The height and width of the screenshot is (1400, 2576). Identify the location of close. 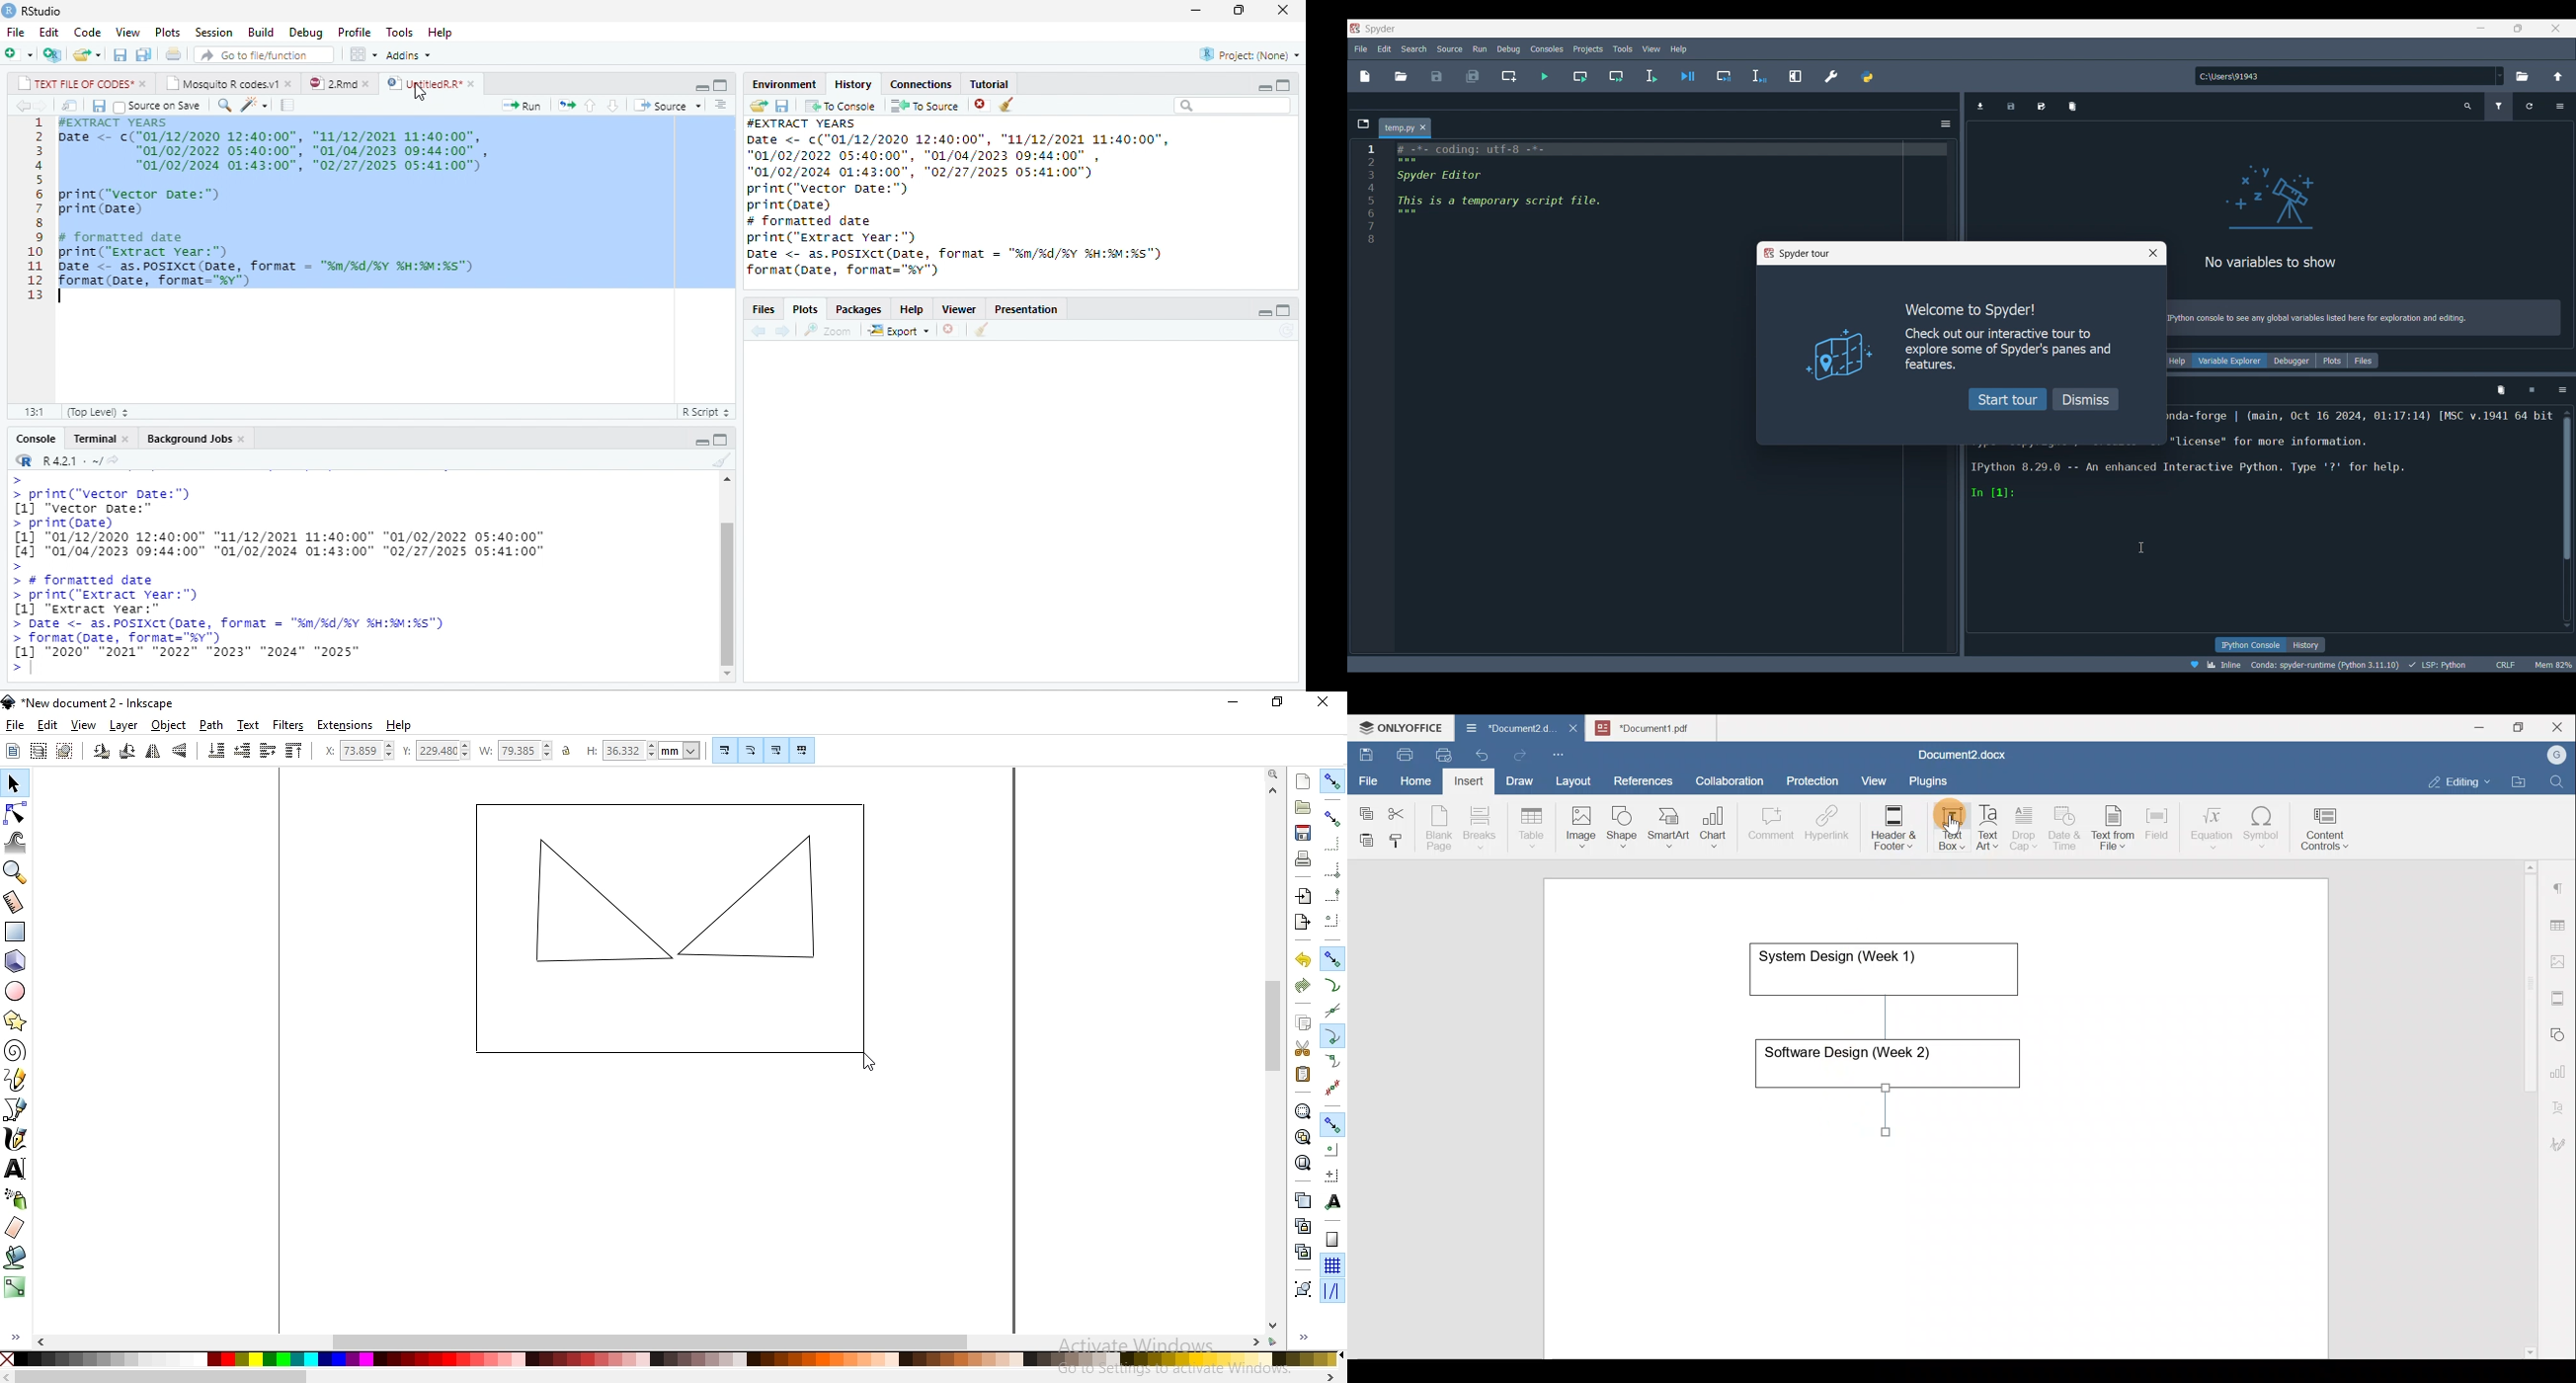
(290, 83).